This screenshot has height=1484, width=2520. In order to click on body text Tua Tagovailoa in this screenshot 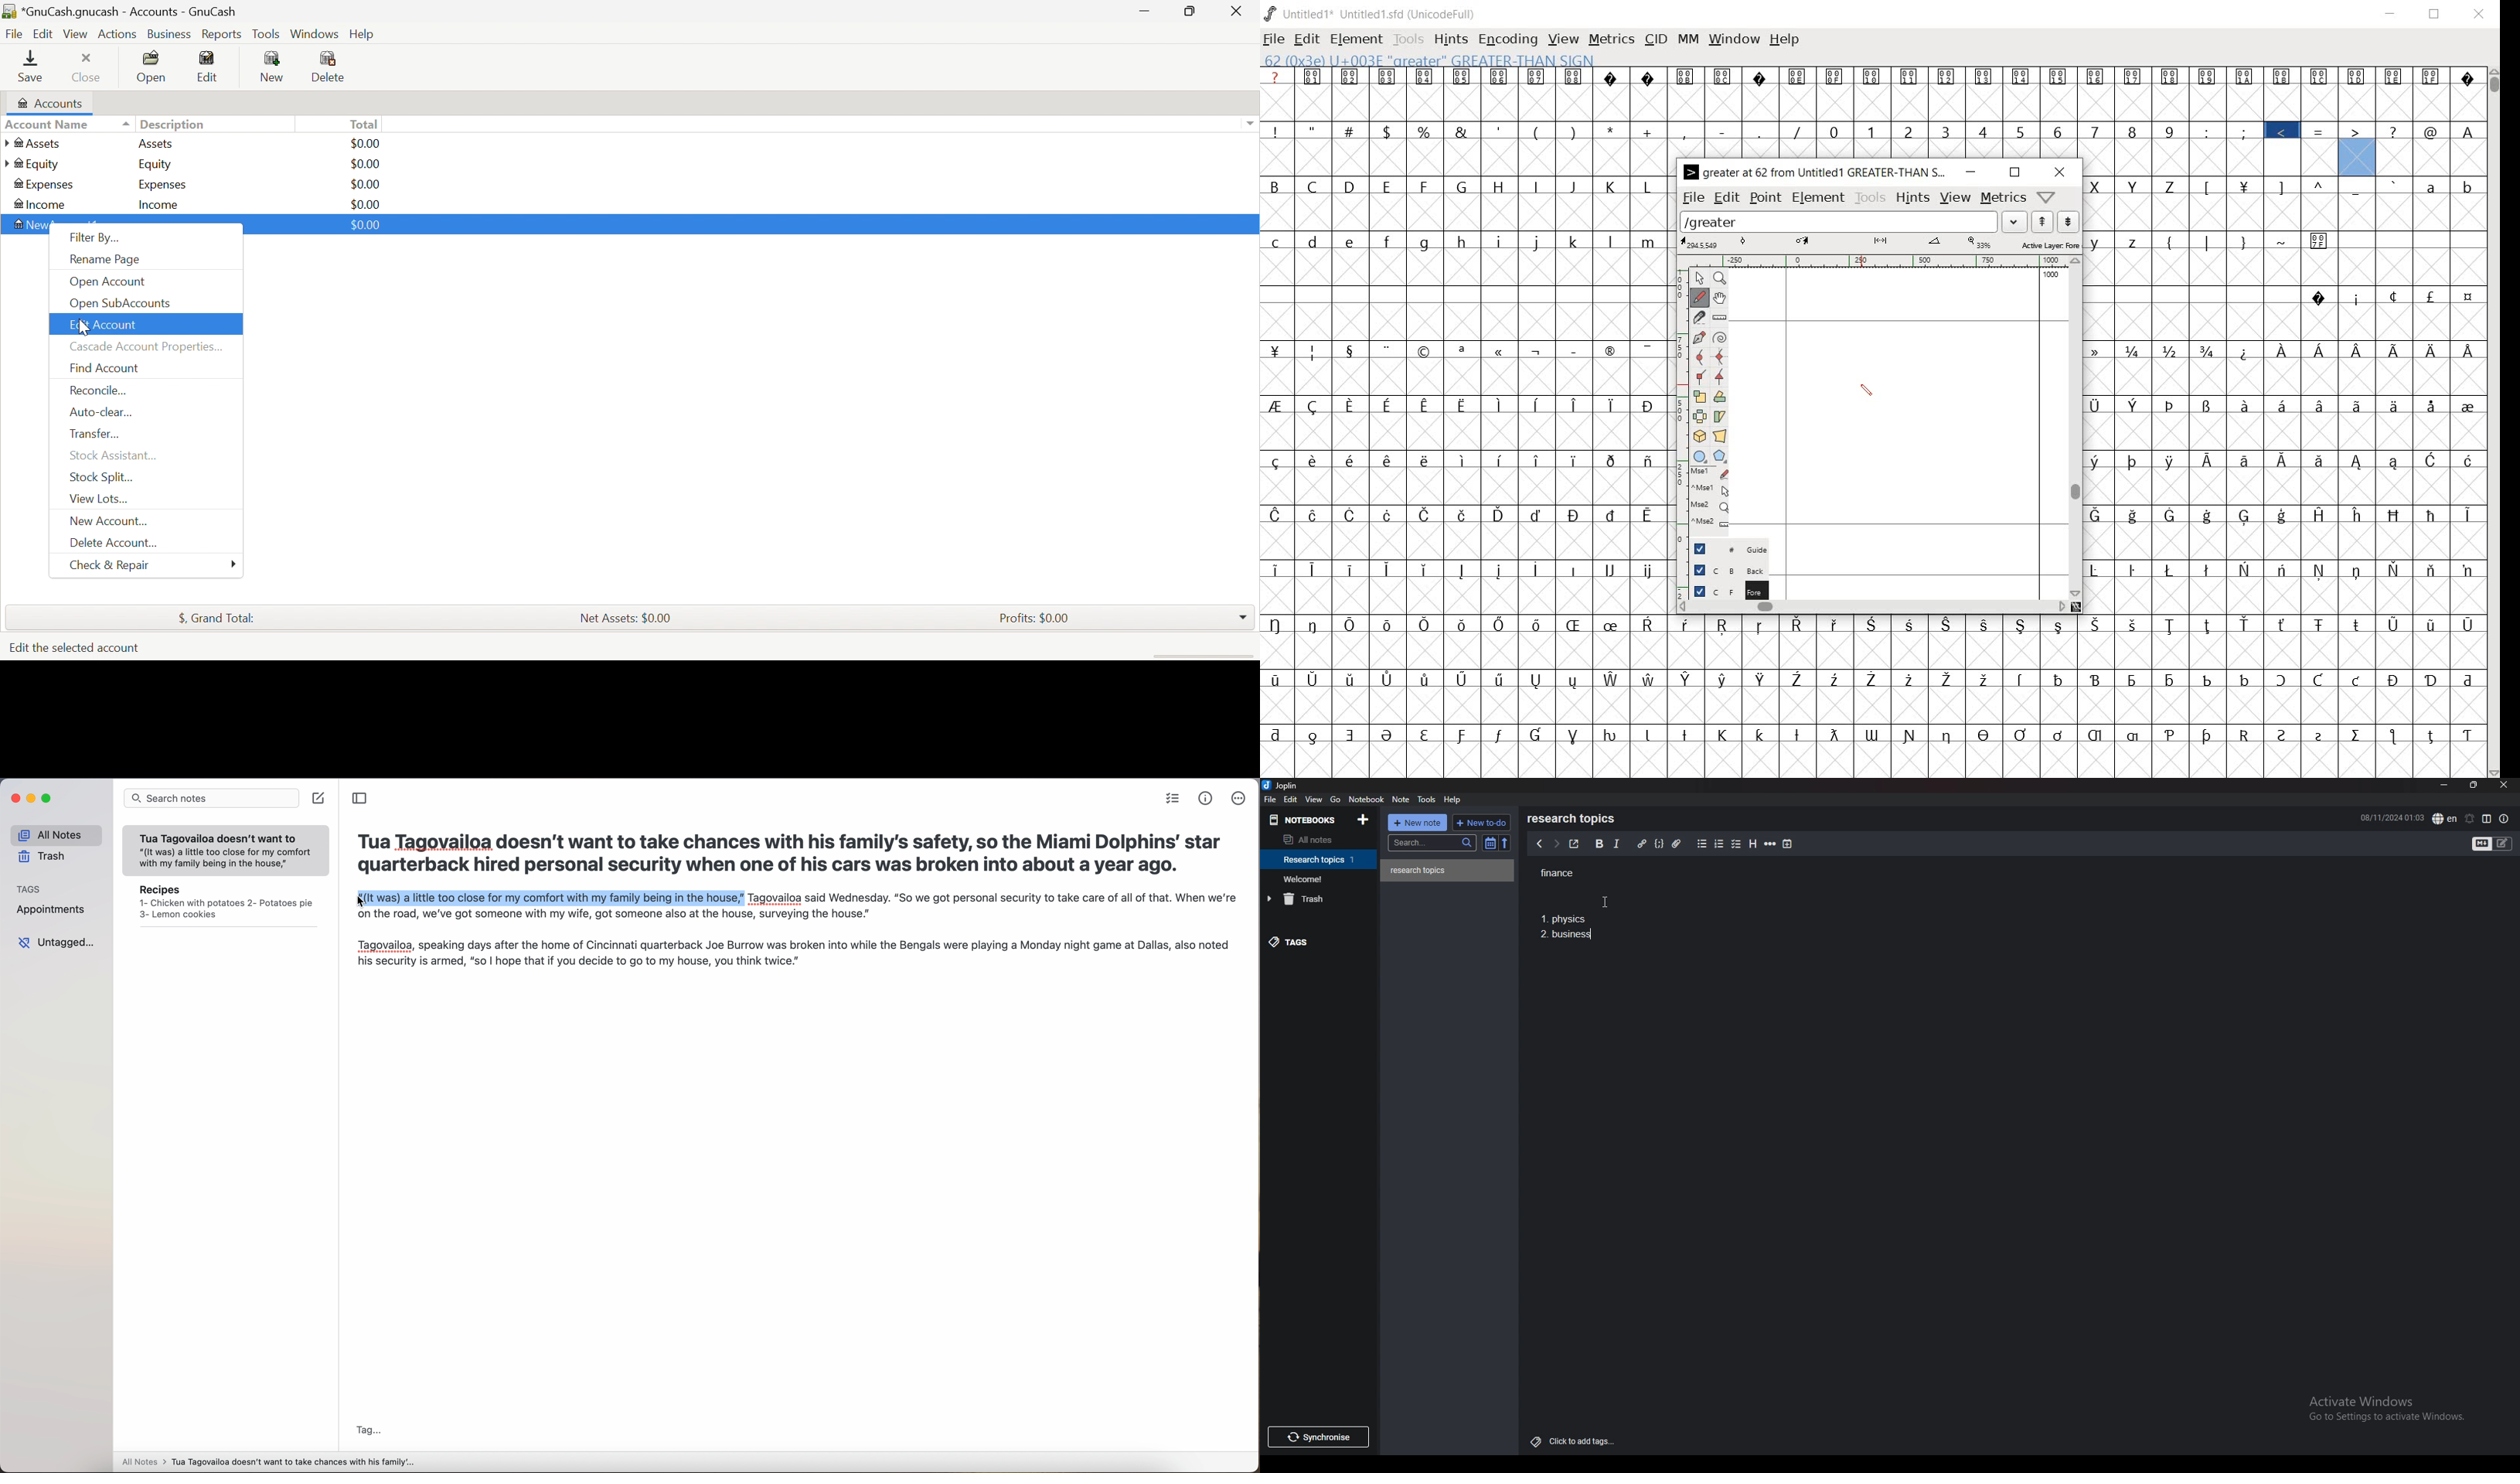, I will do `click(794, 943)`.